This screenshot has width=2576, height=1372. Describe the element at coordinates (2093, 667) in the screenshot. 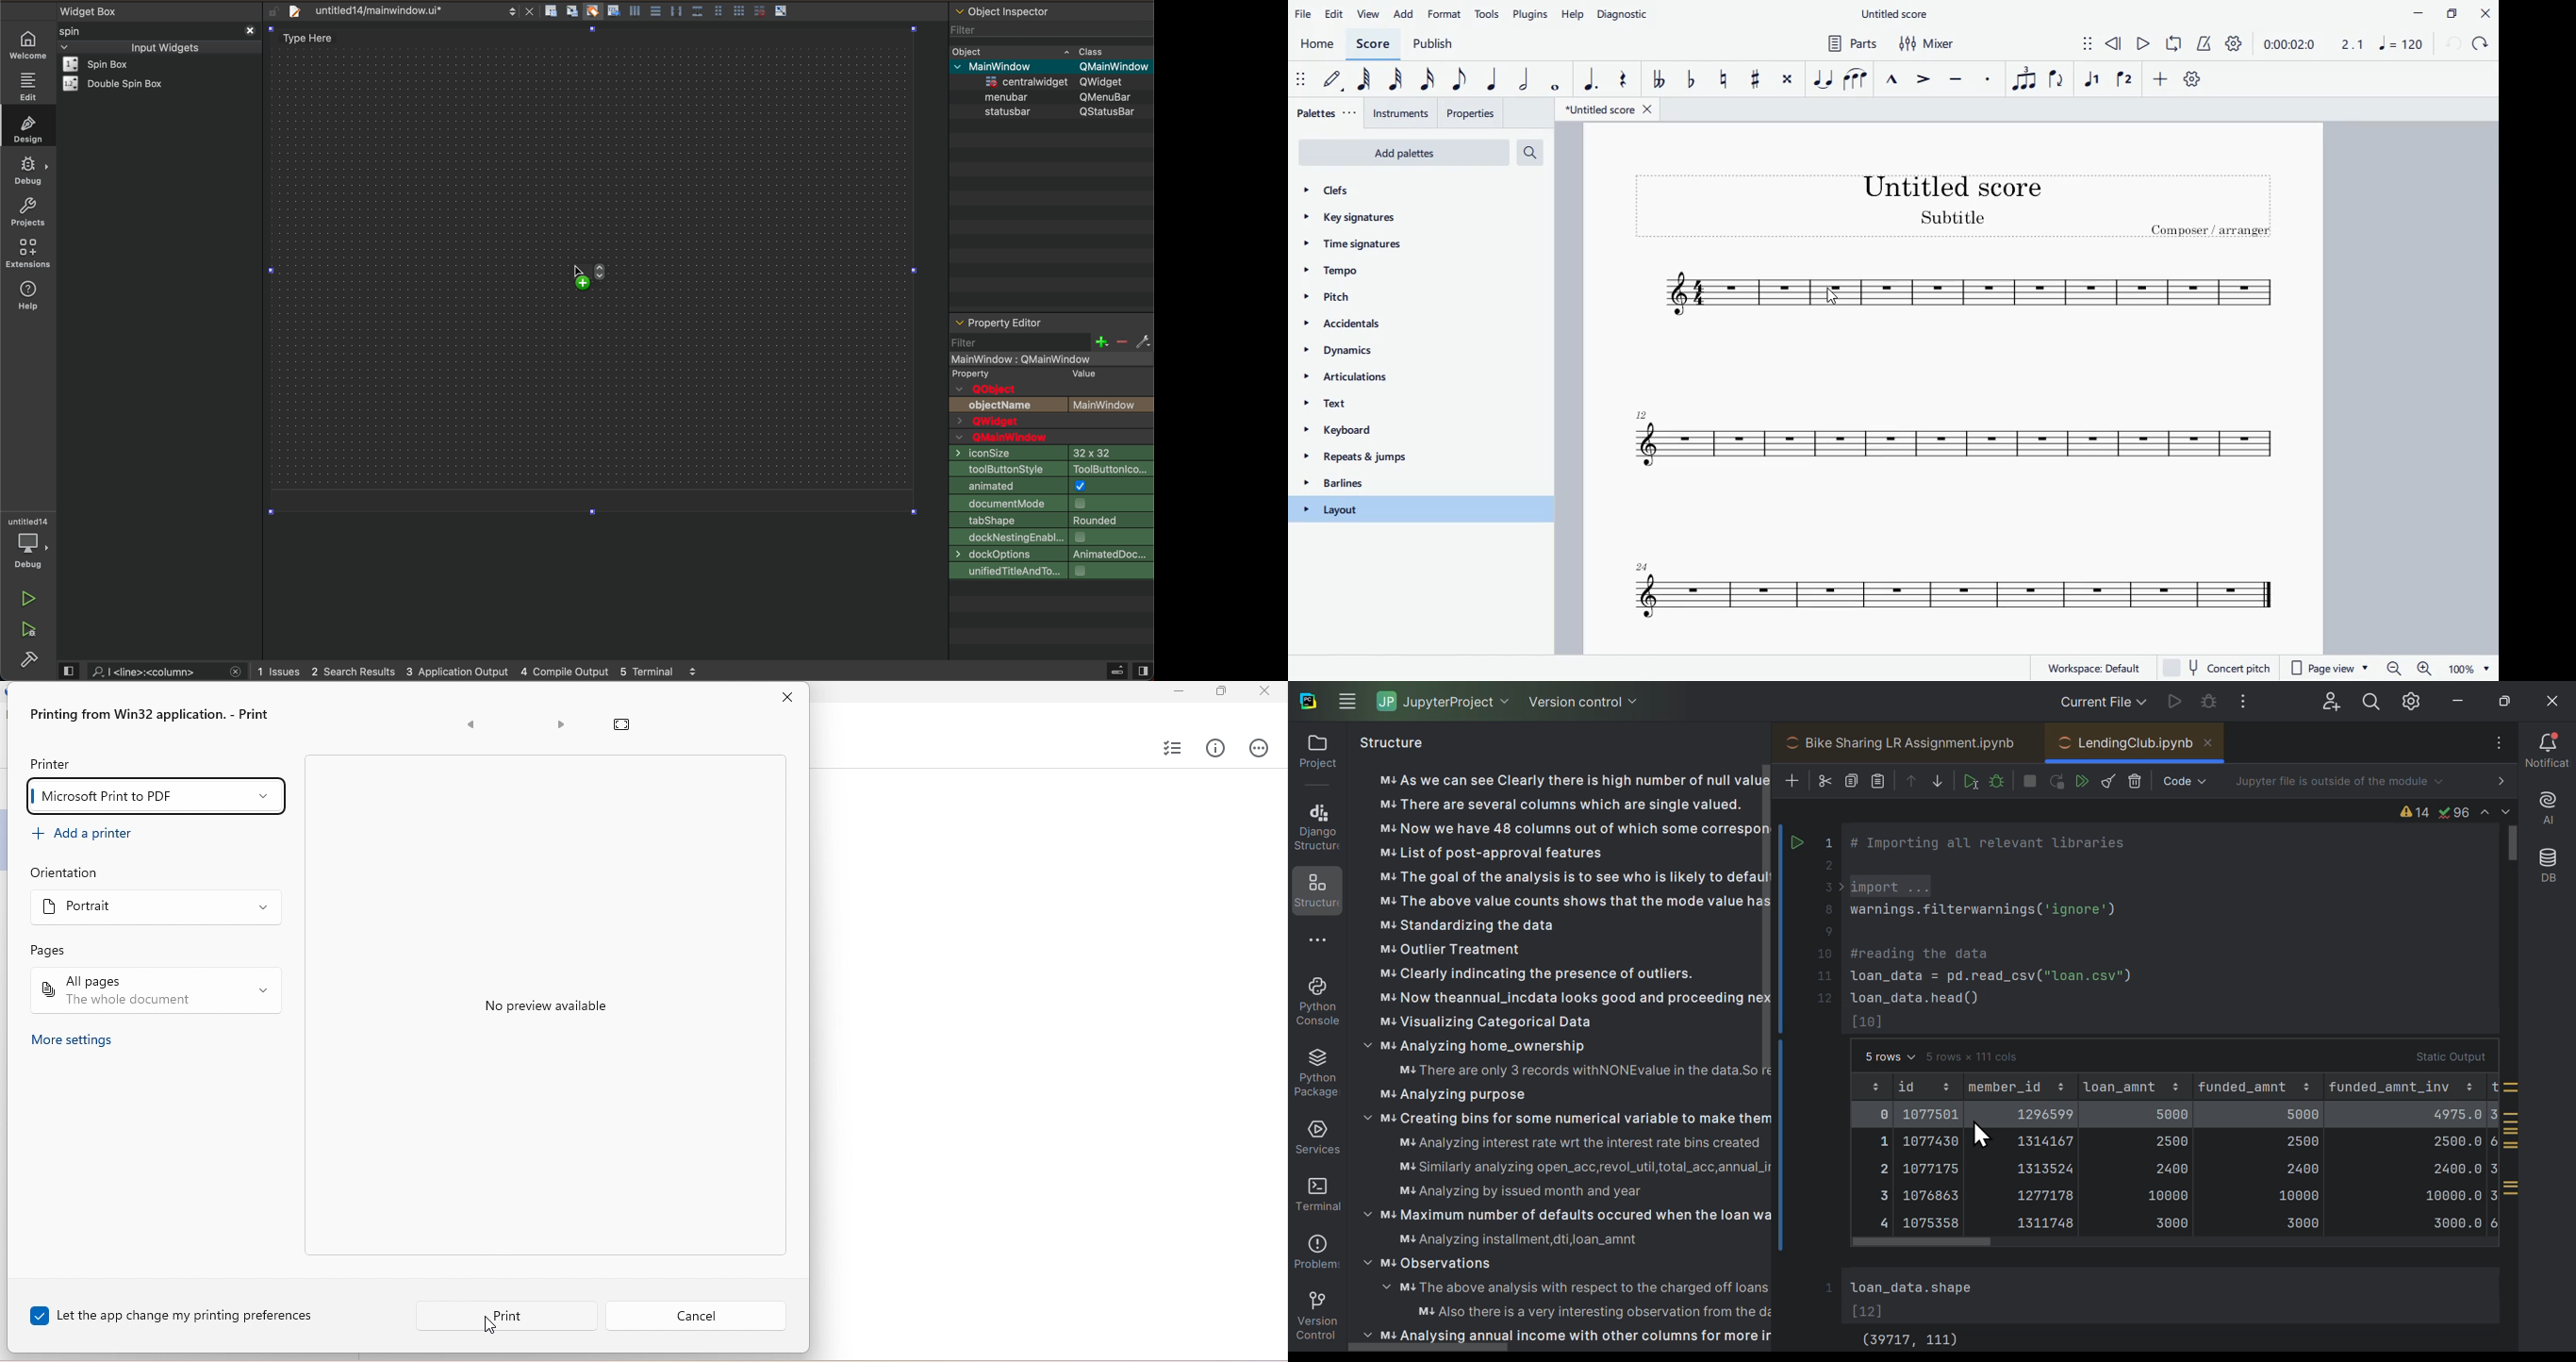

I see `workspace default` at that location.